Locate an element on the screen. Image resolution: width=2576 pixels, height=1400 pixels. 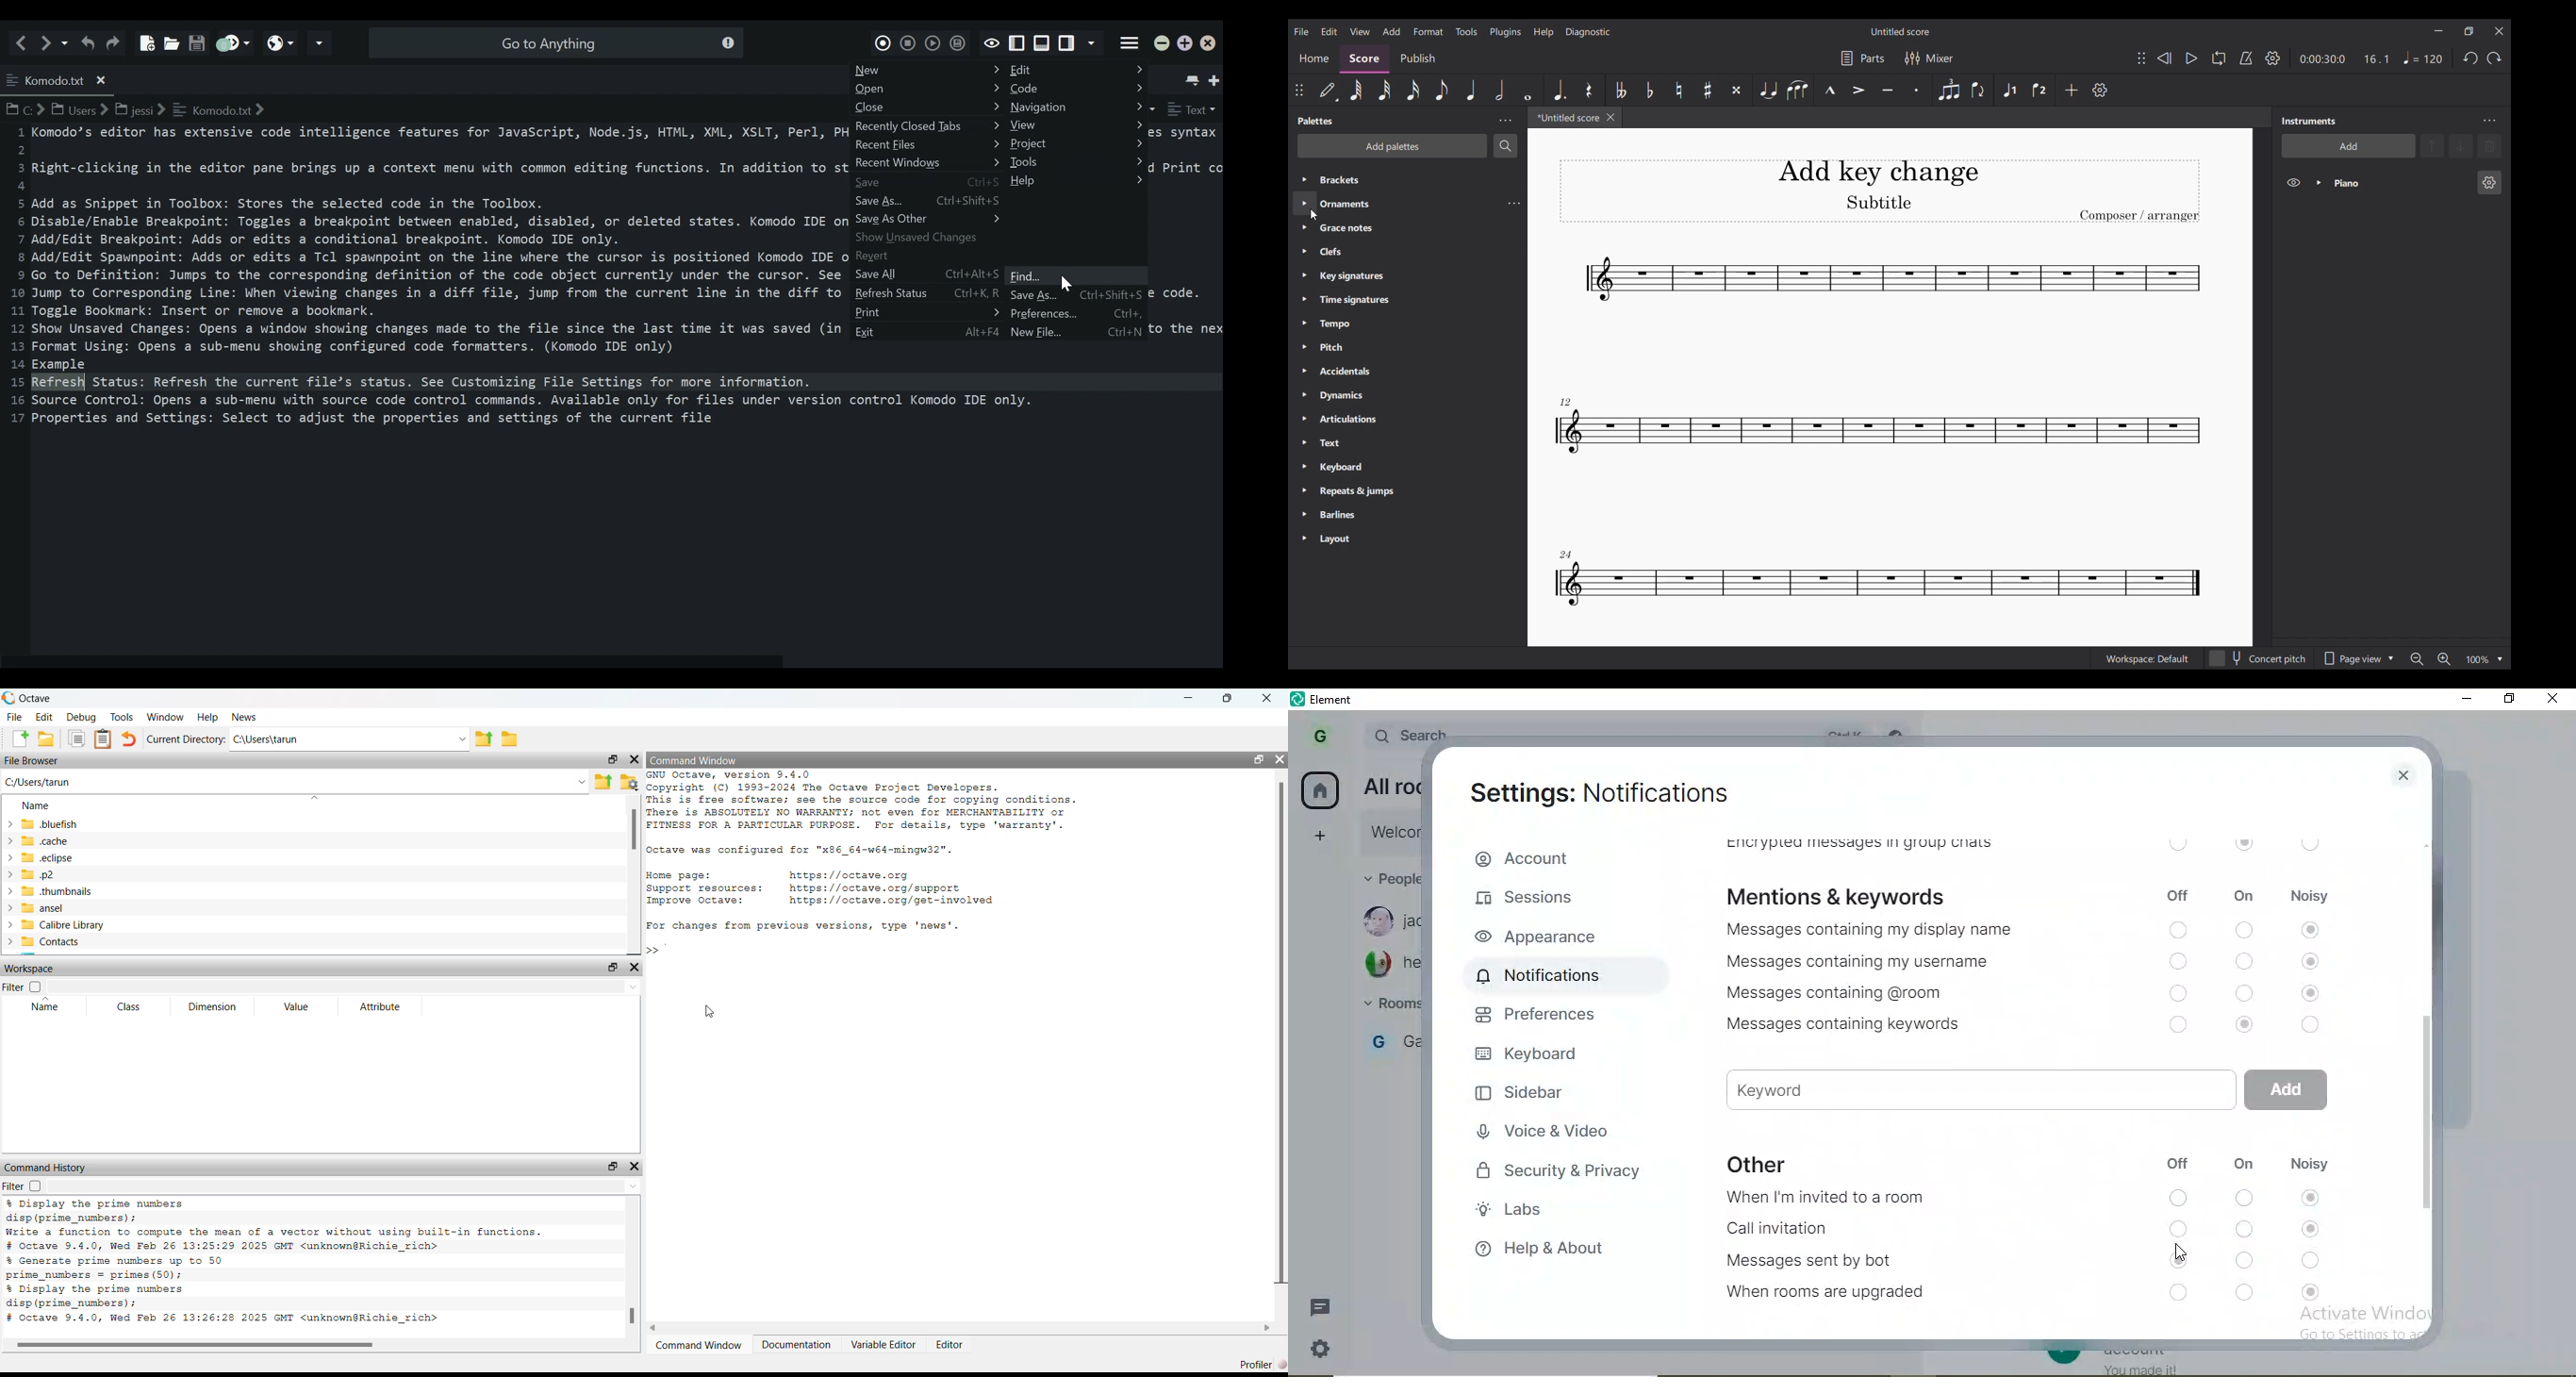
minimize is located at coordinates (1164, 44).